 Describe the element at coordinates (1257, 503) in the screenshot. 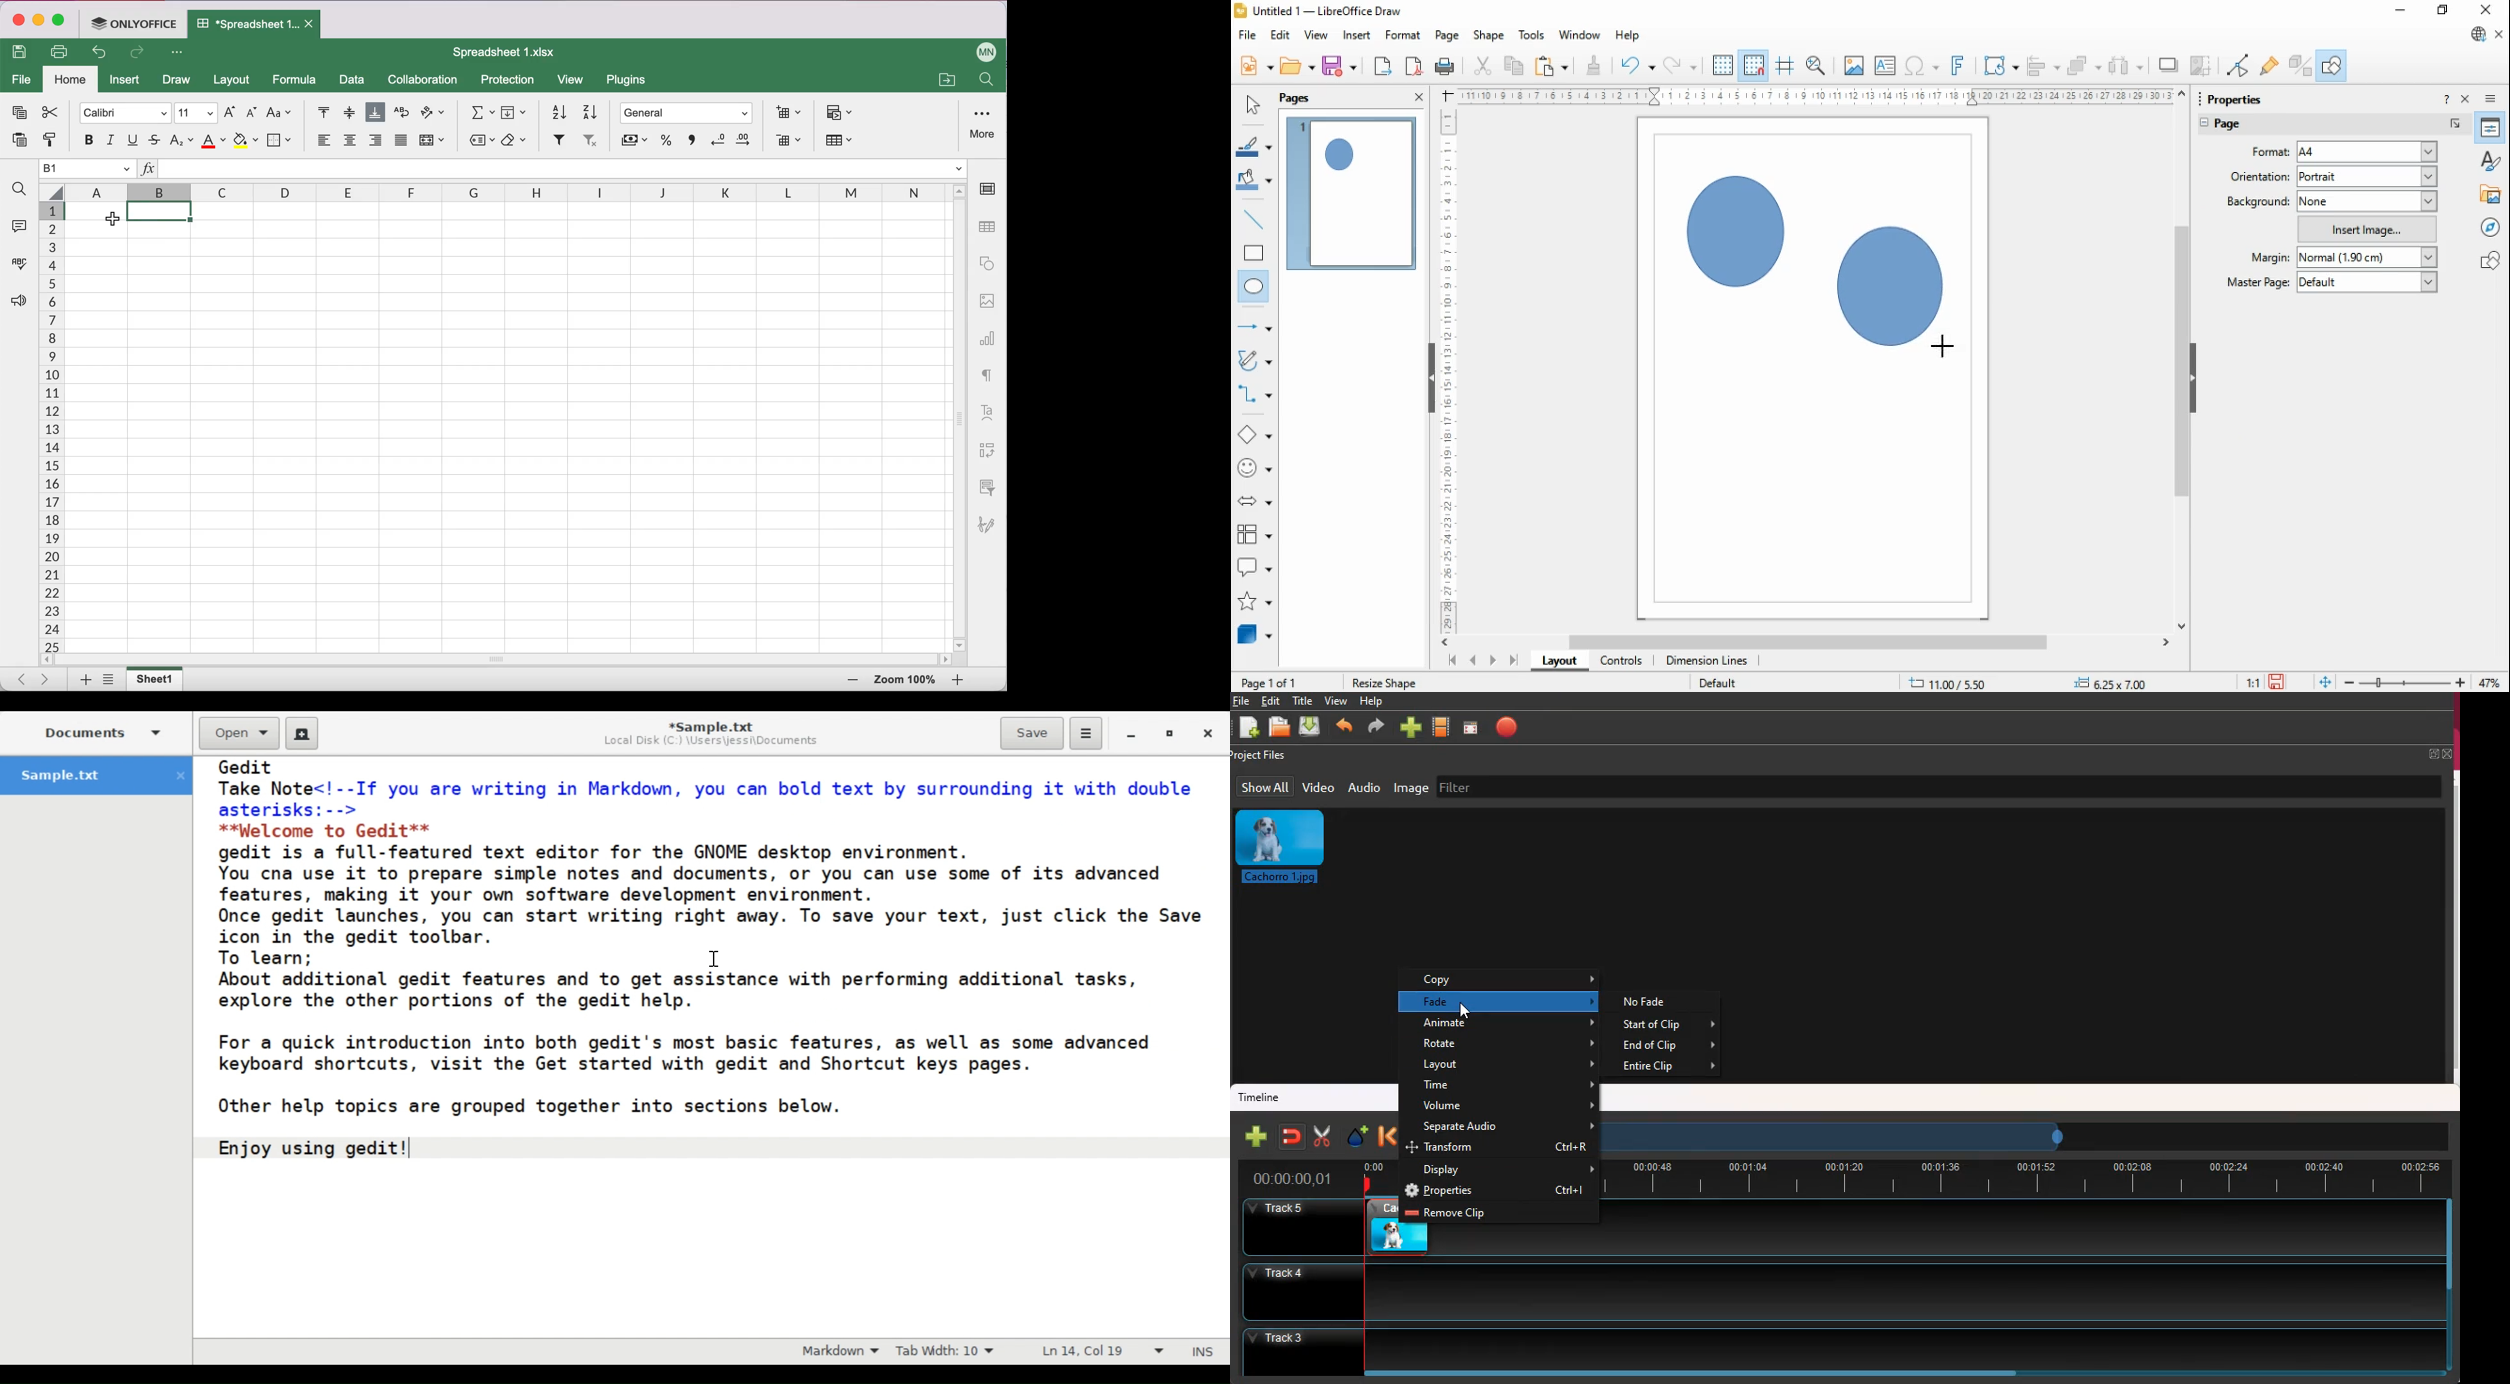

I see `block arrows` at that location.